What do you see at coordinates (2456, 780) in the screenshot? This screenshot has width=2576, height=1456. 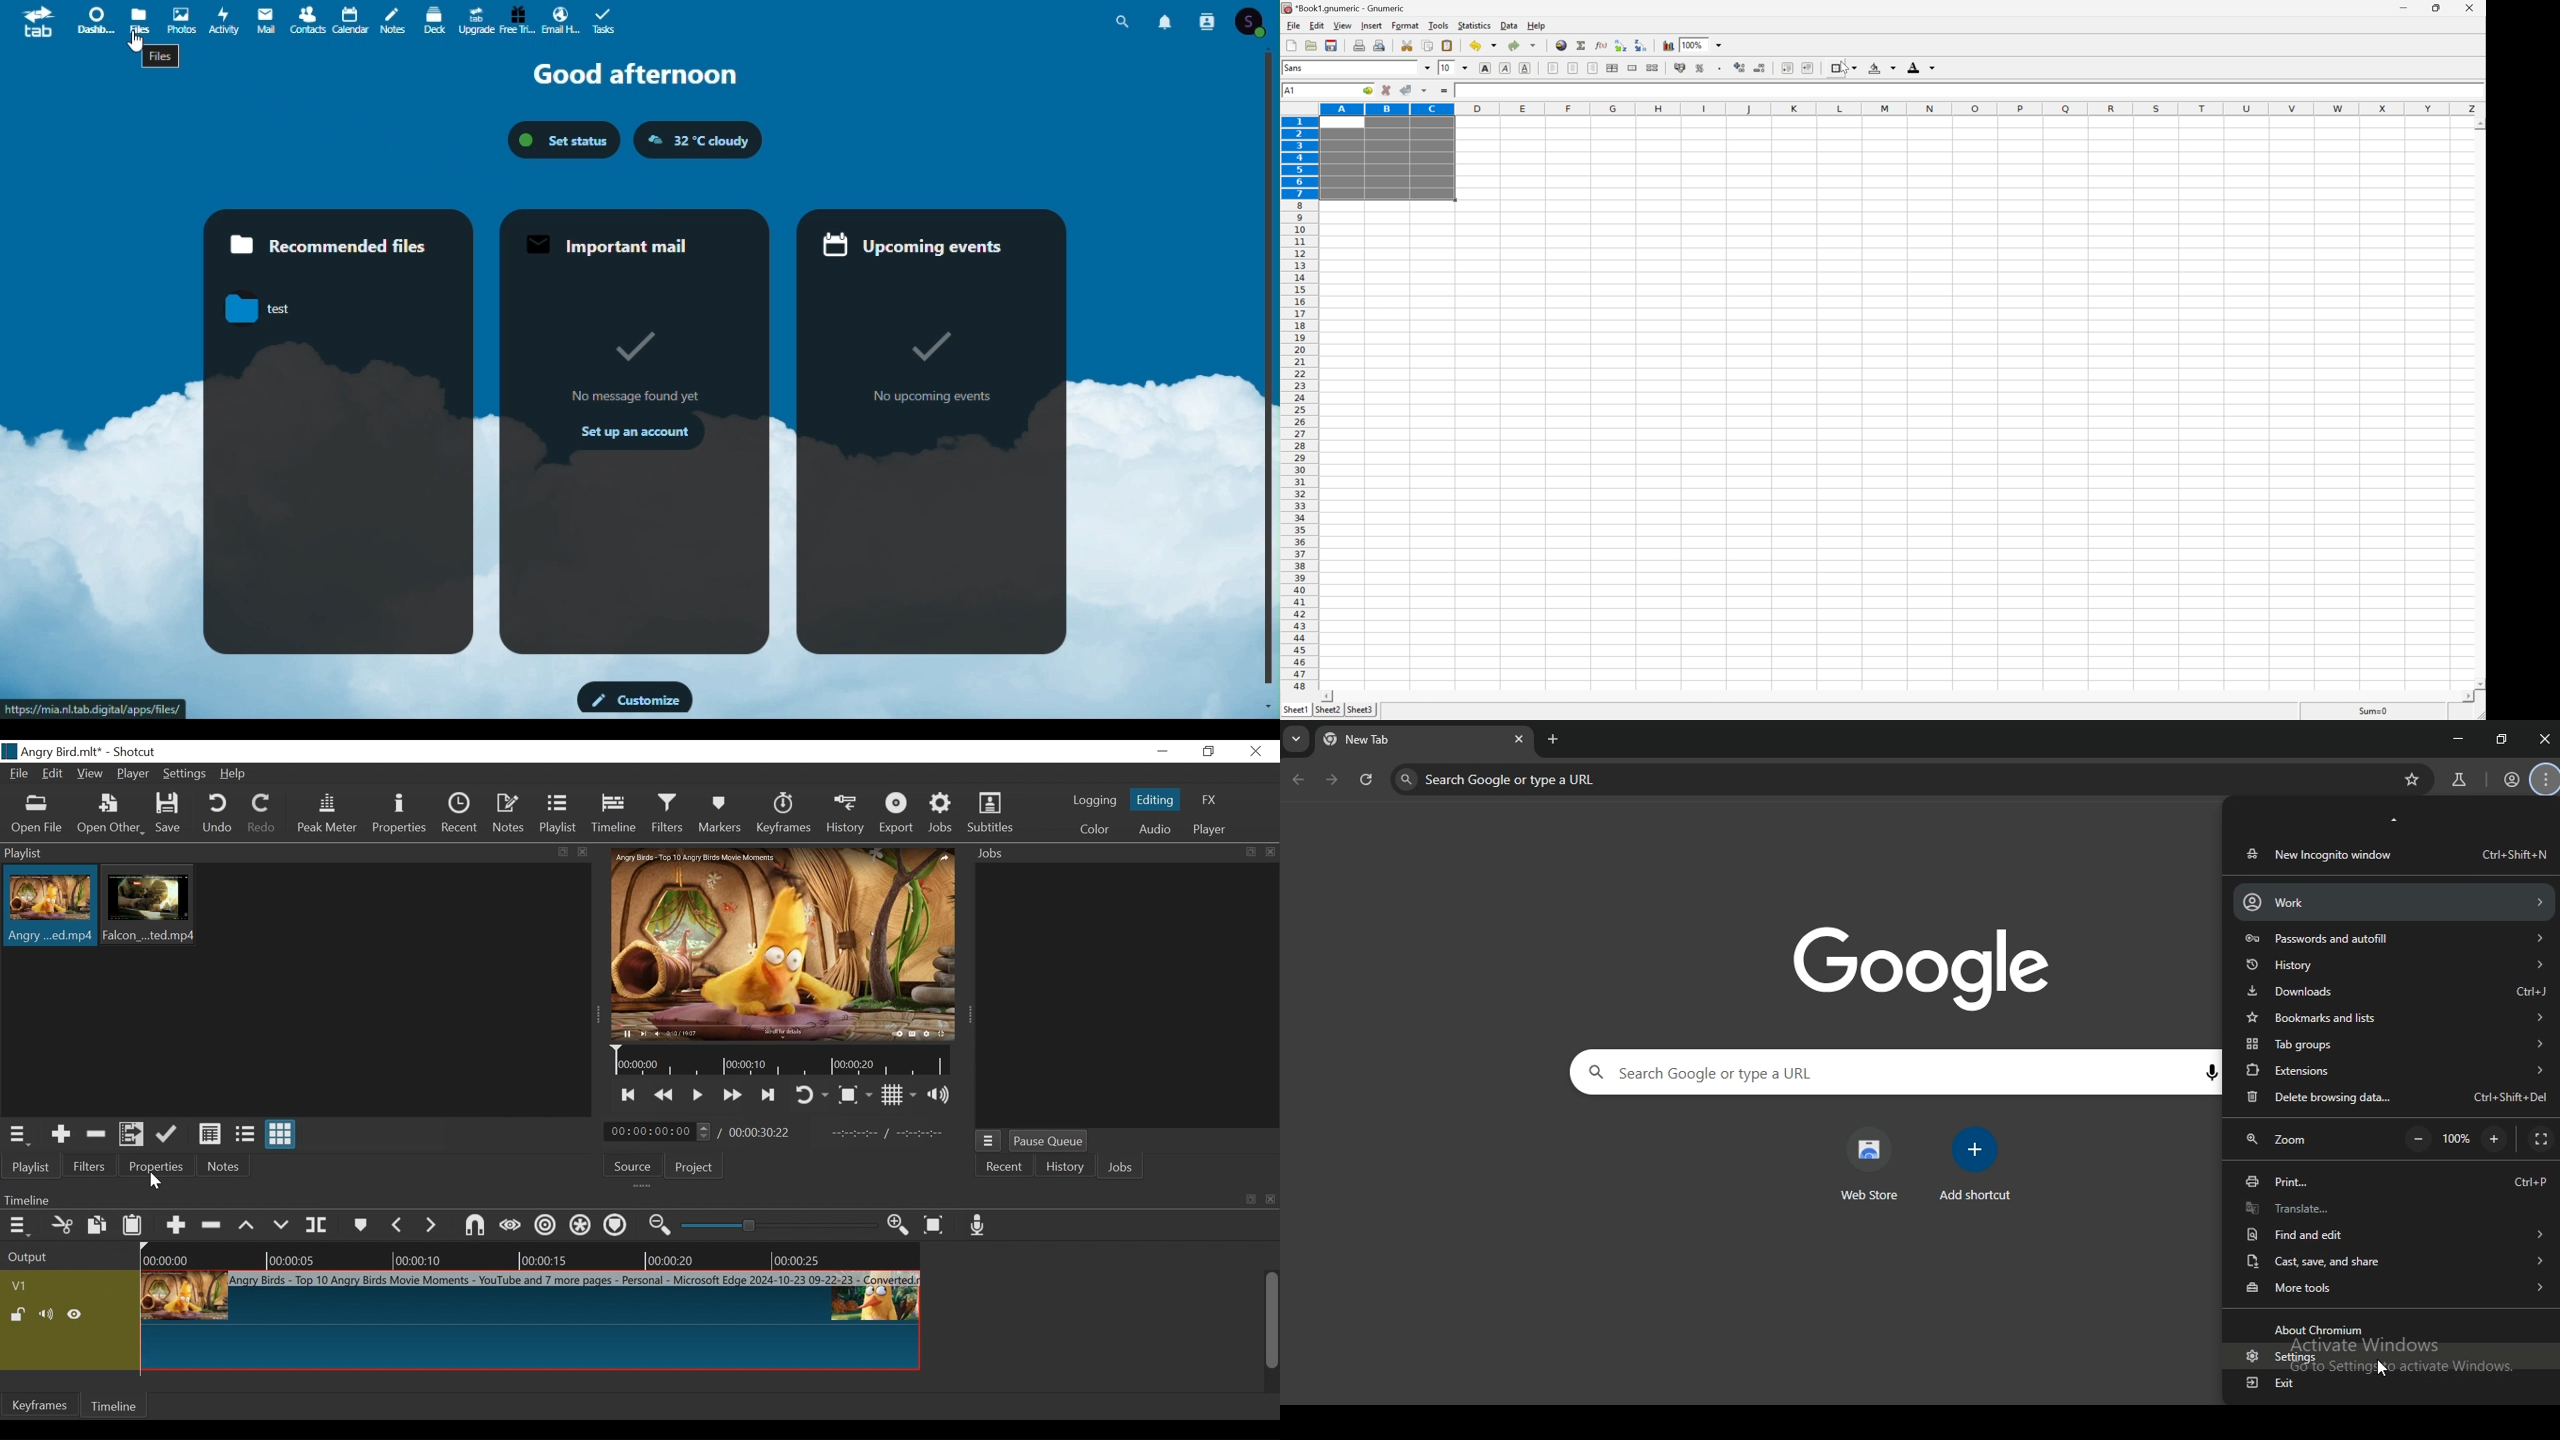 I see `search labs` at bounding box center [2456, 780].